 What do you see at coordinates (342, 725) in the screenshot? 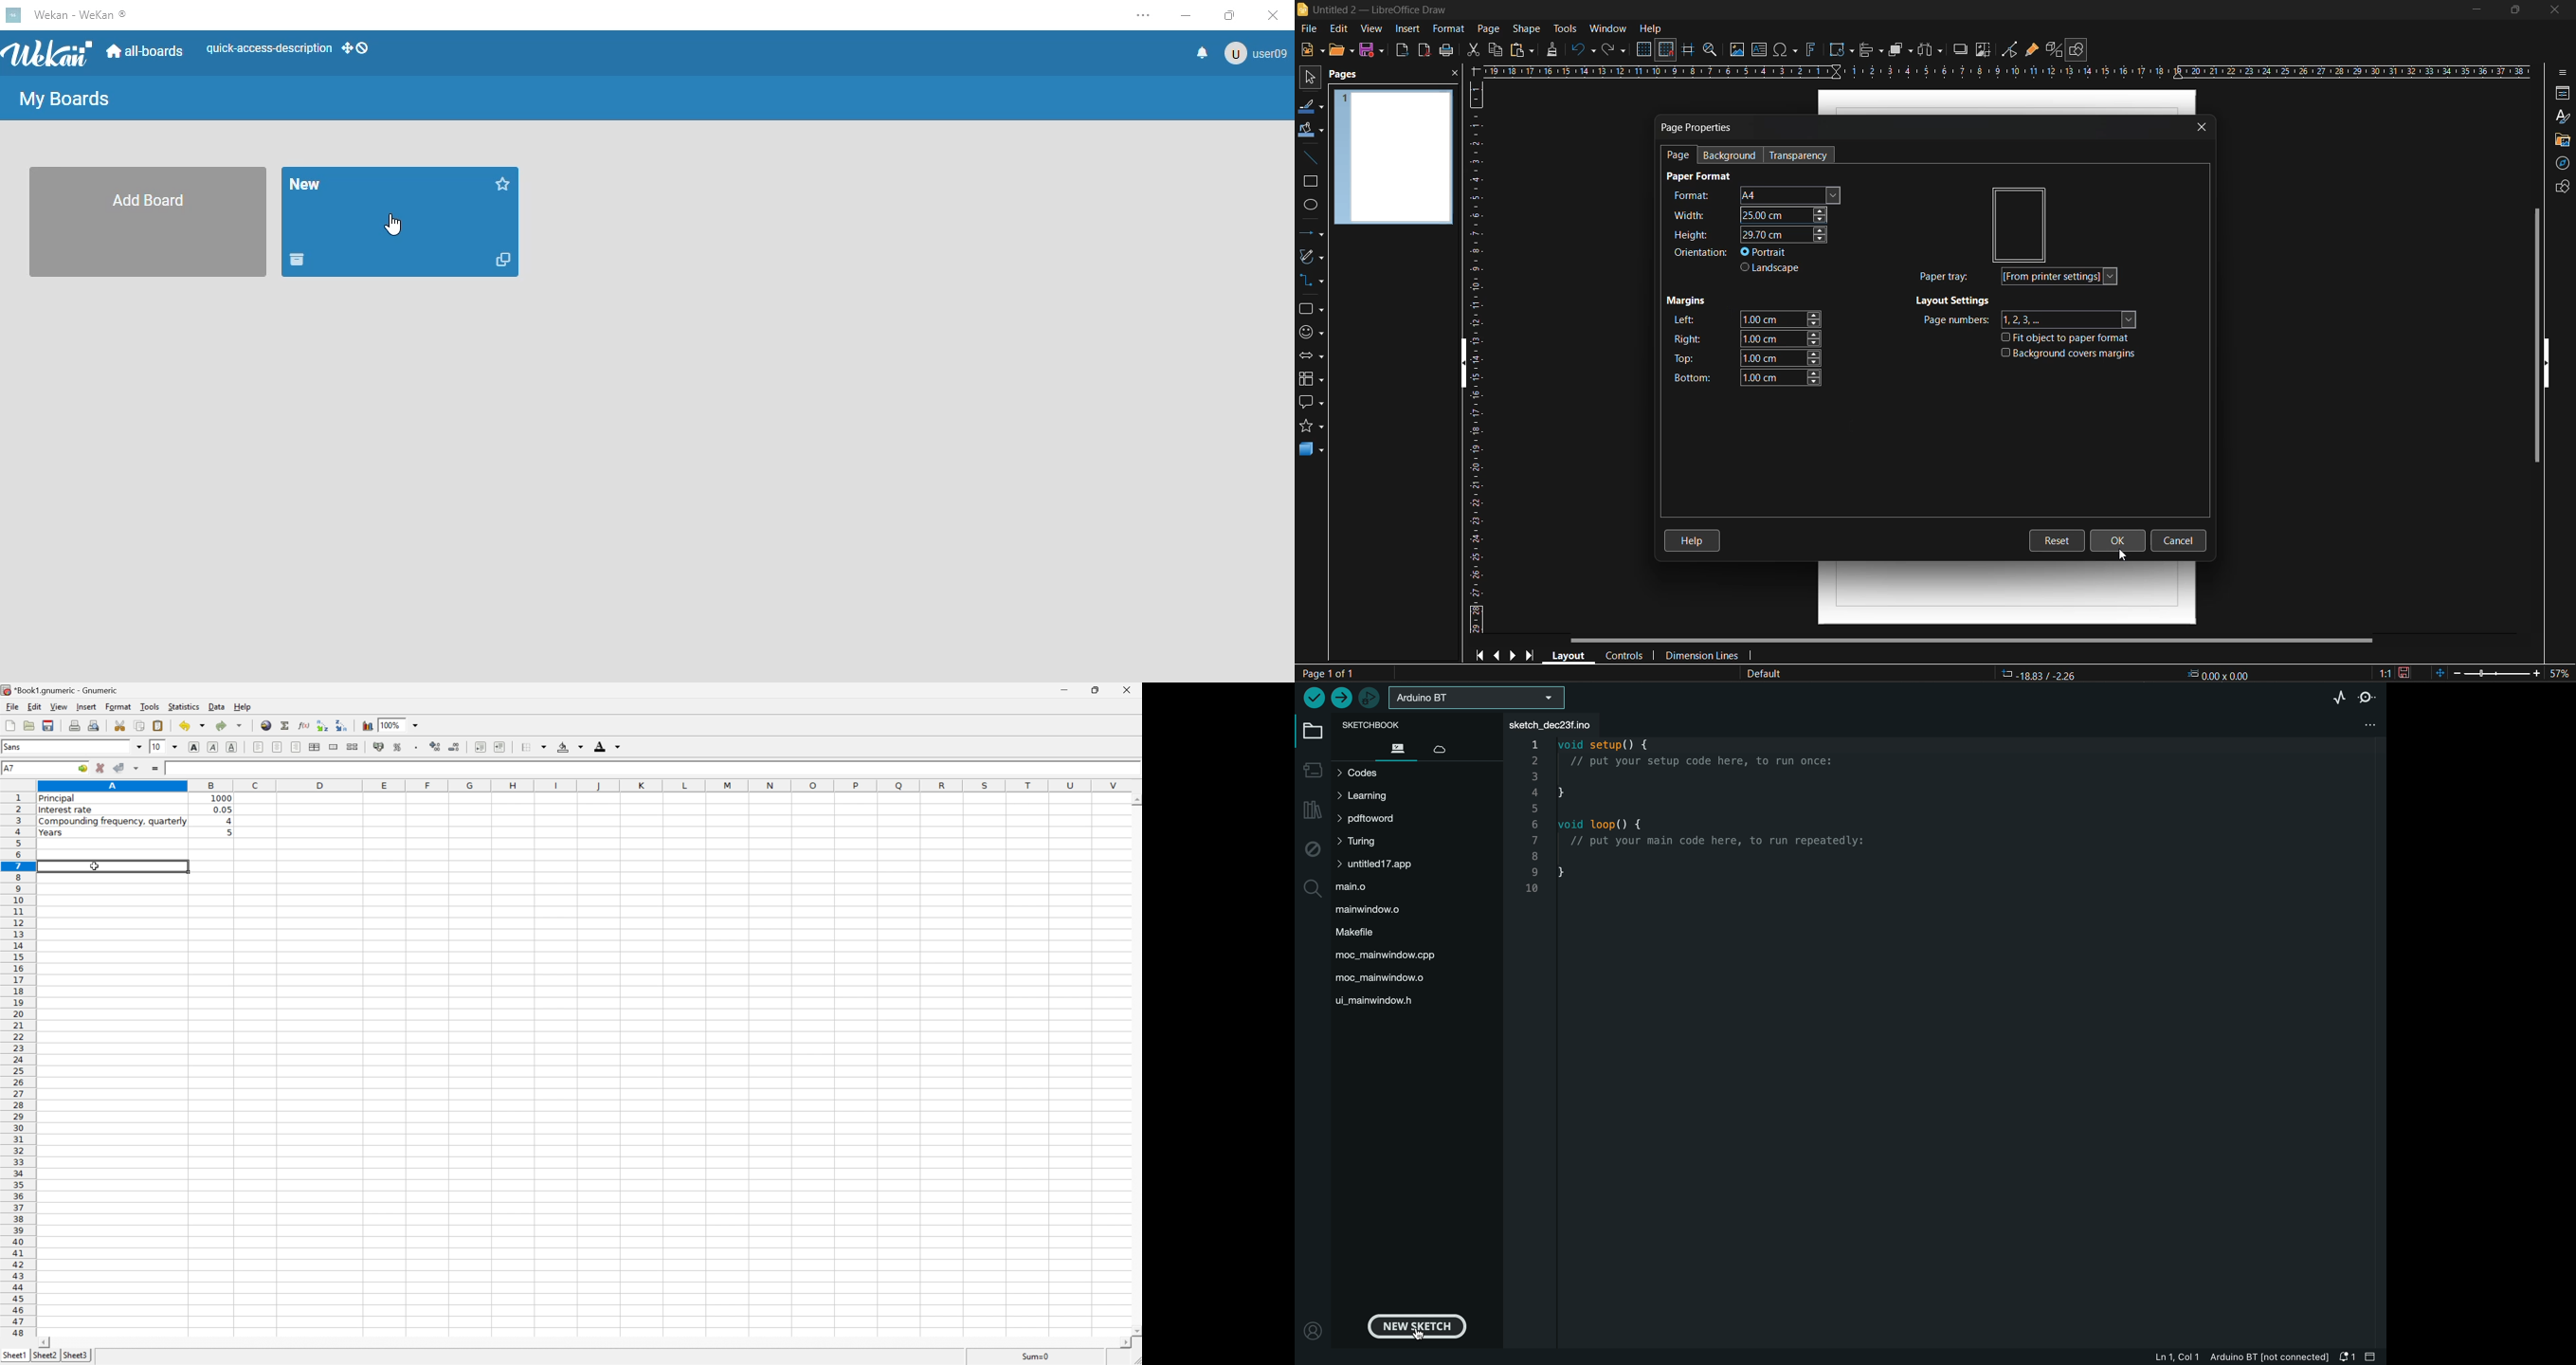
I see `Sort the selected region in descending order based on the first column selected` at bounding box center [342, 725].